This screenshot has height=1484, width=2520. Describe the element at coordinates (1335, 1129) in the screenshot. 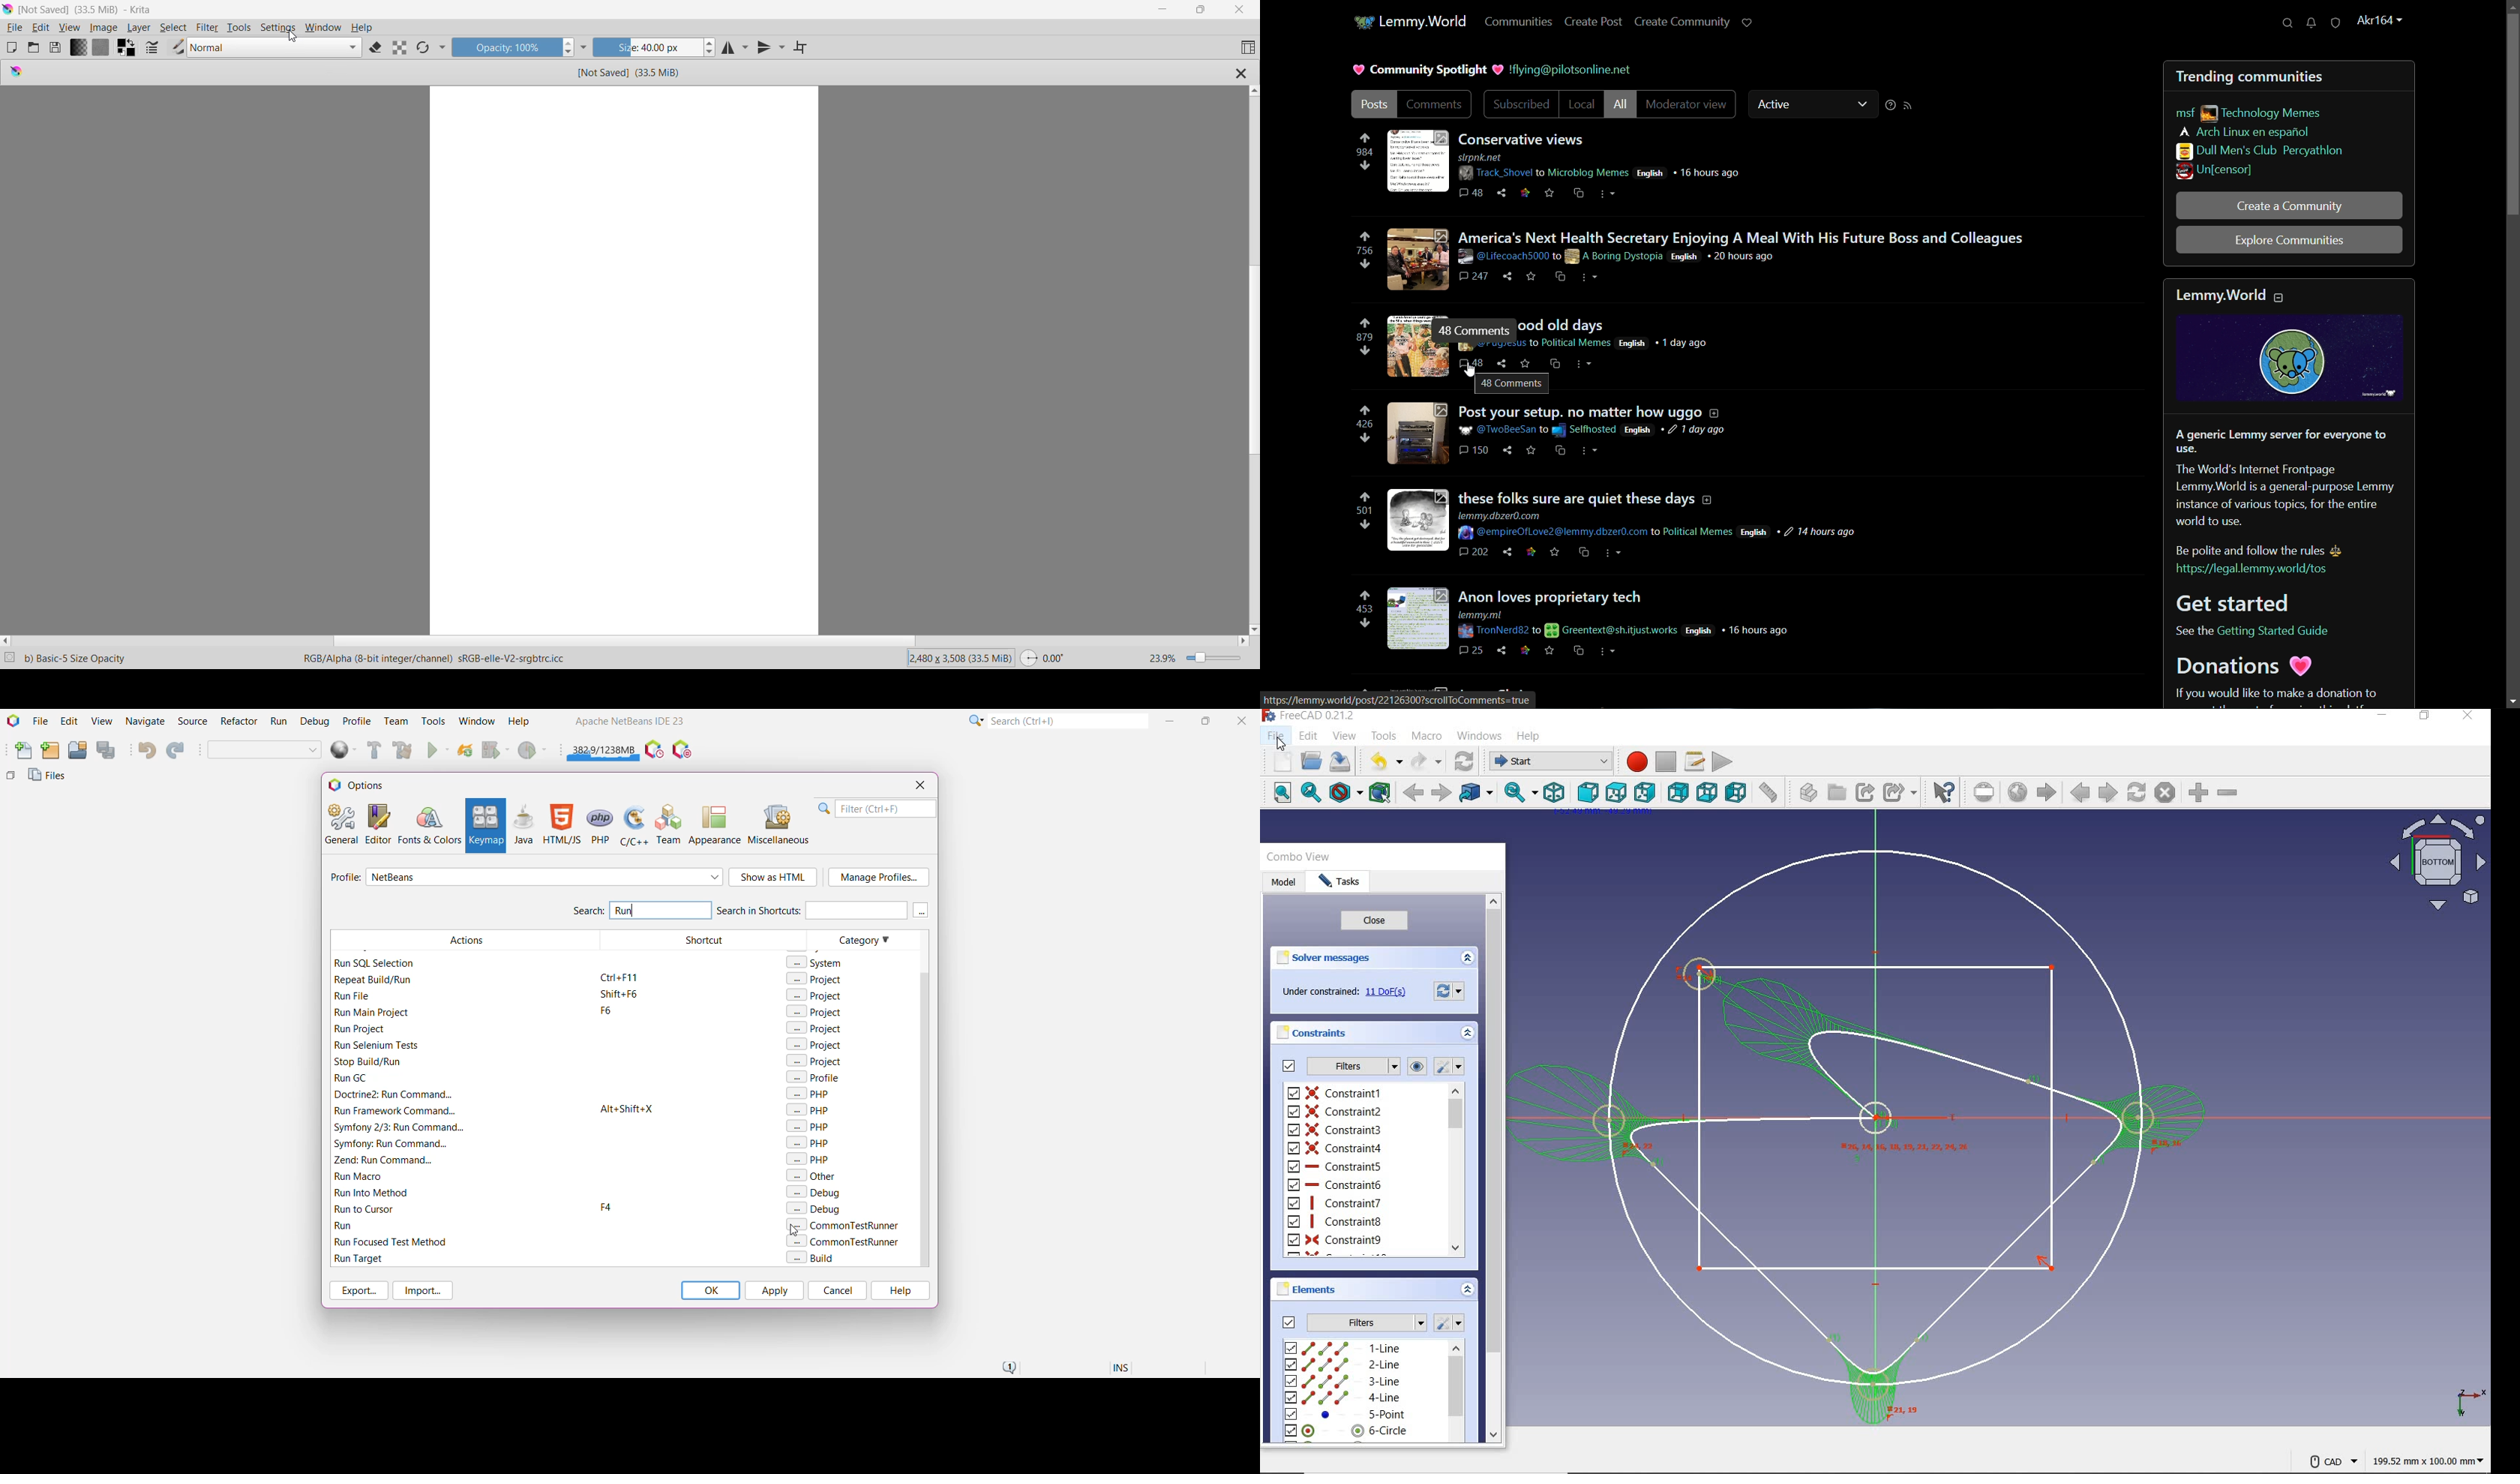

I see `constraint3` at that location.